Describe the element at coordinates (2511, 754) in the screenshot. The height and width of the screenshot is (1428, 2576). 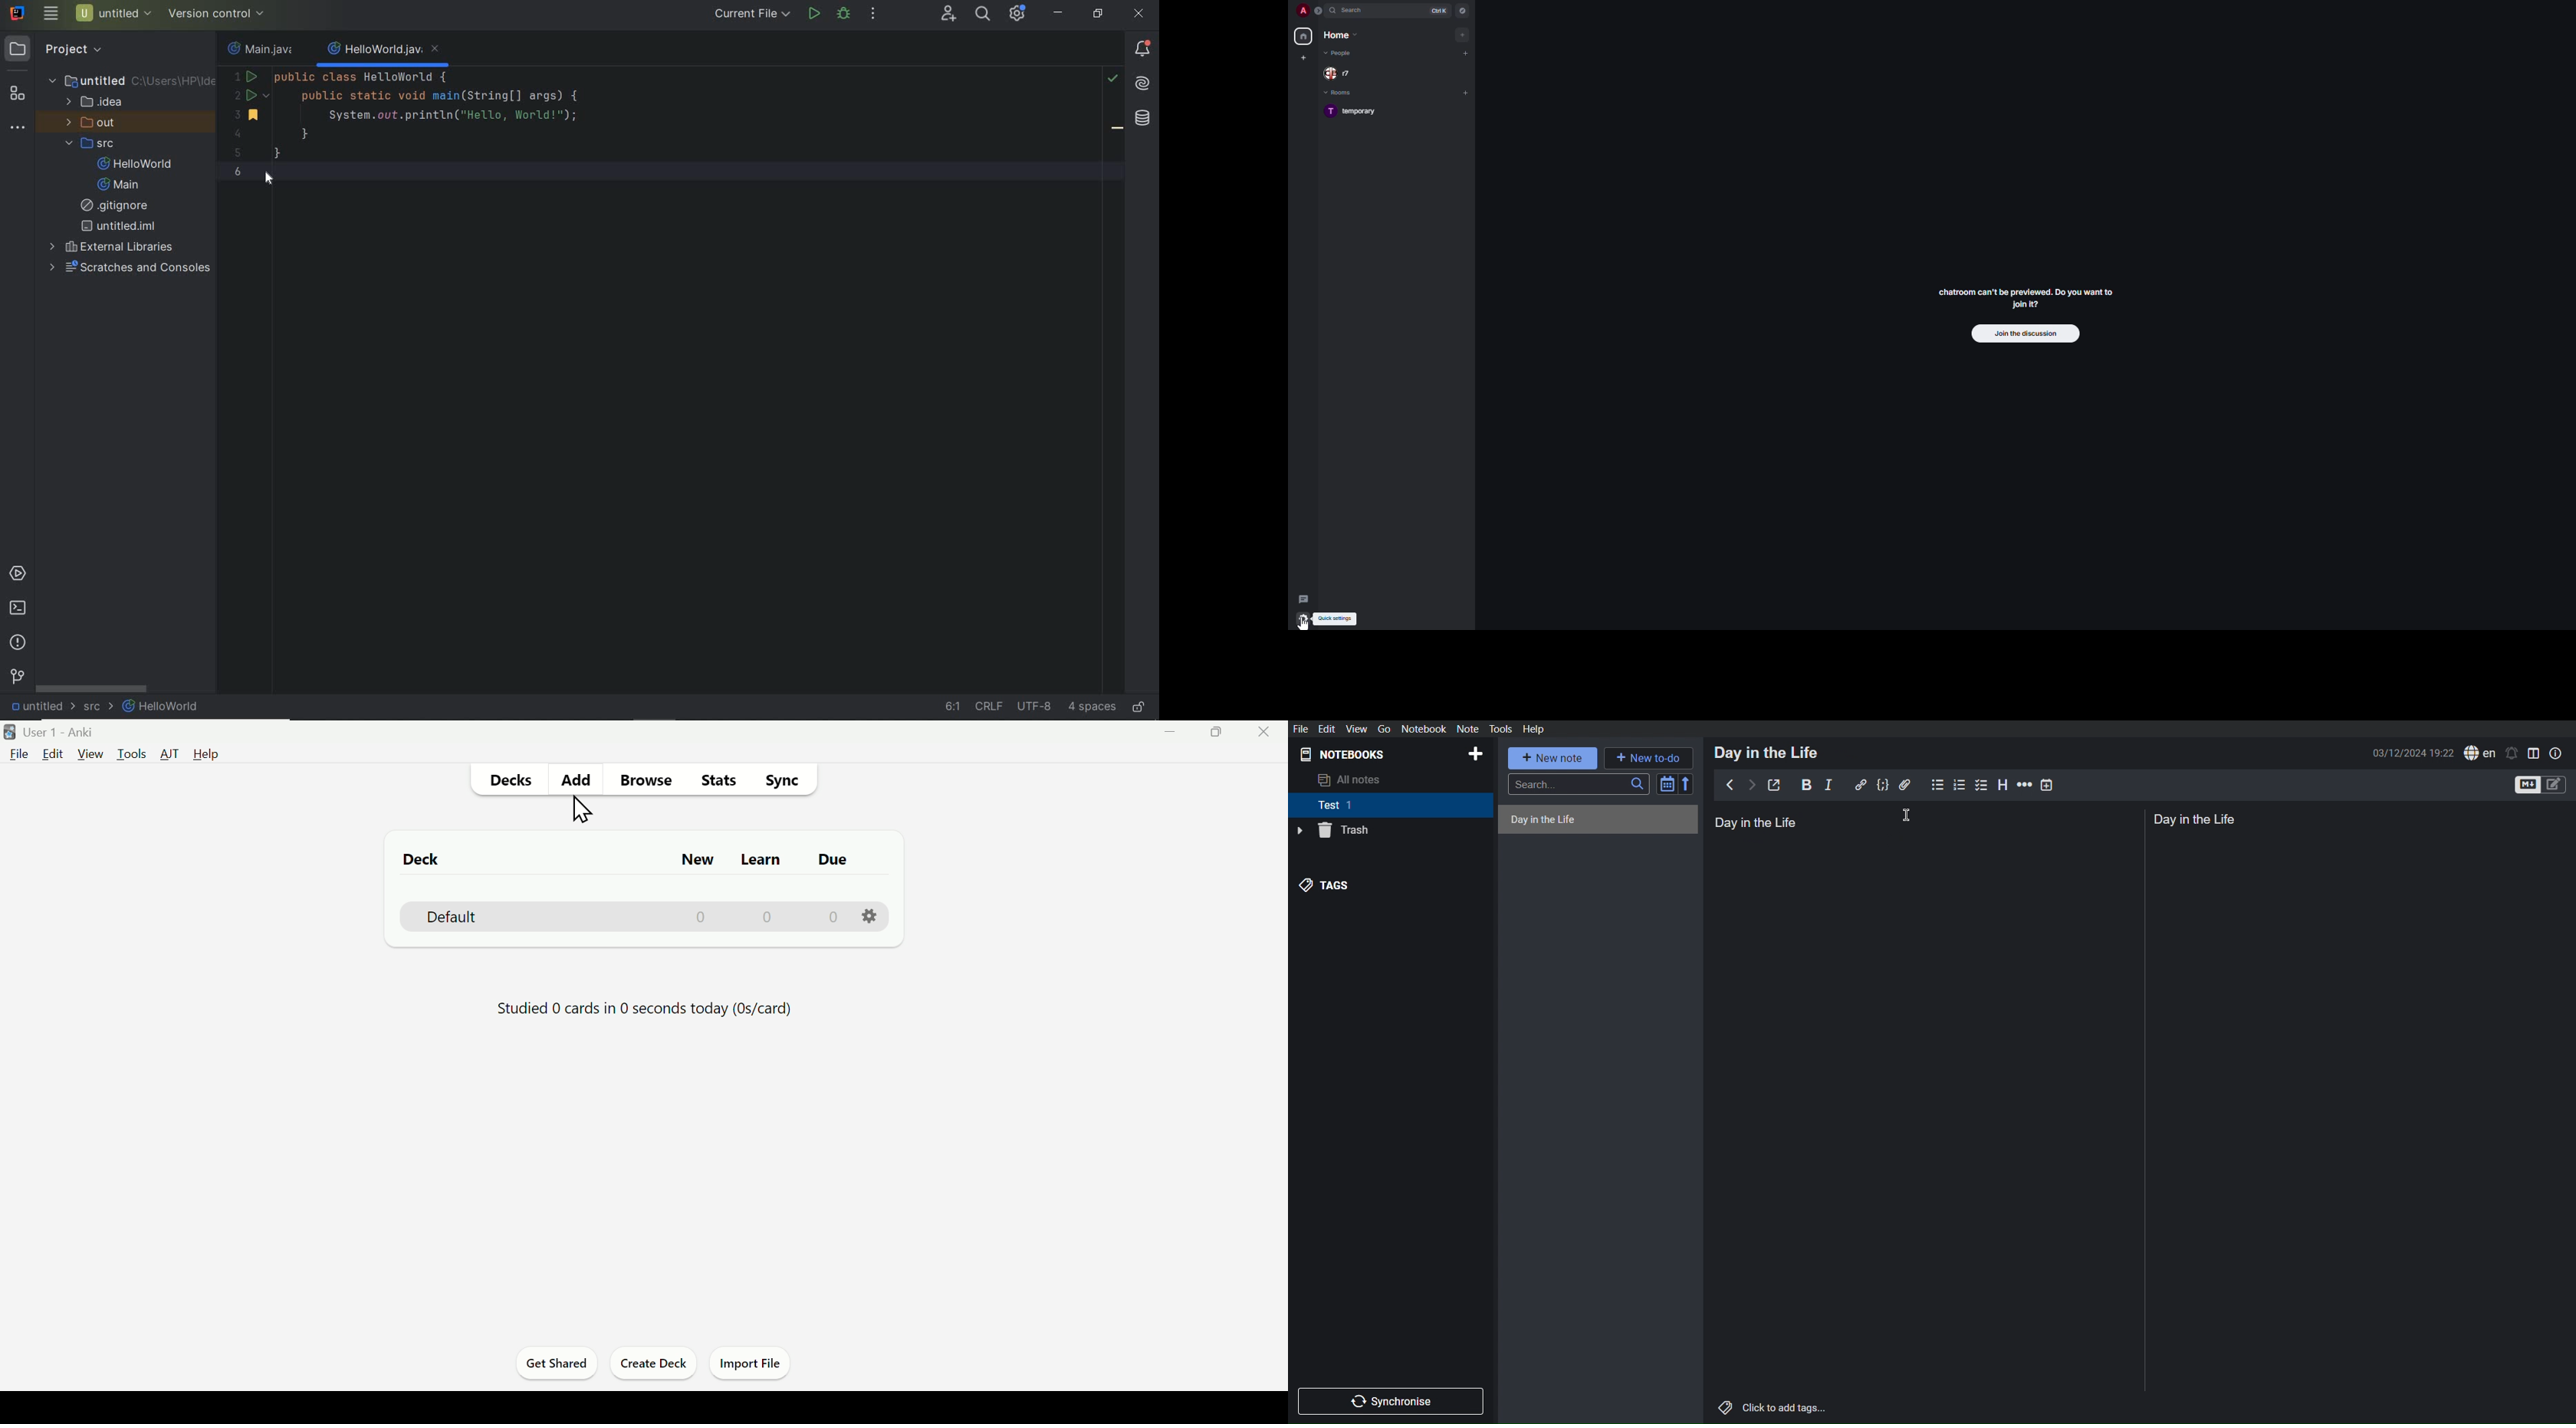
I see `Notifications` at that location.